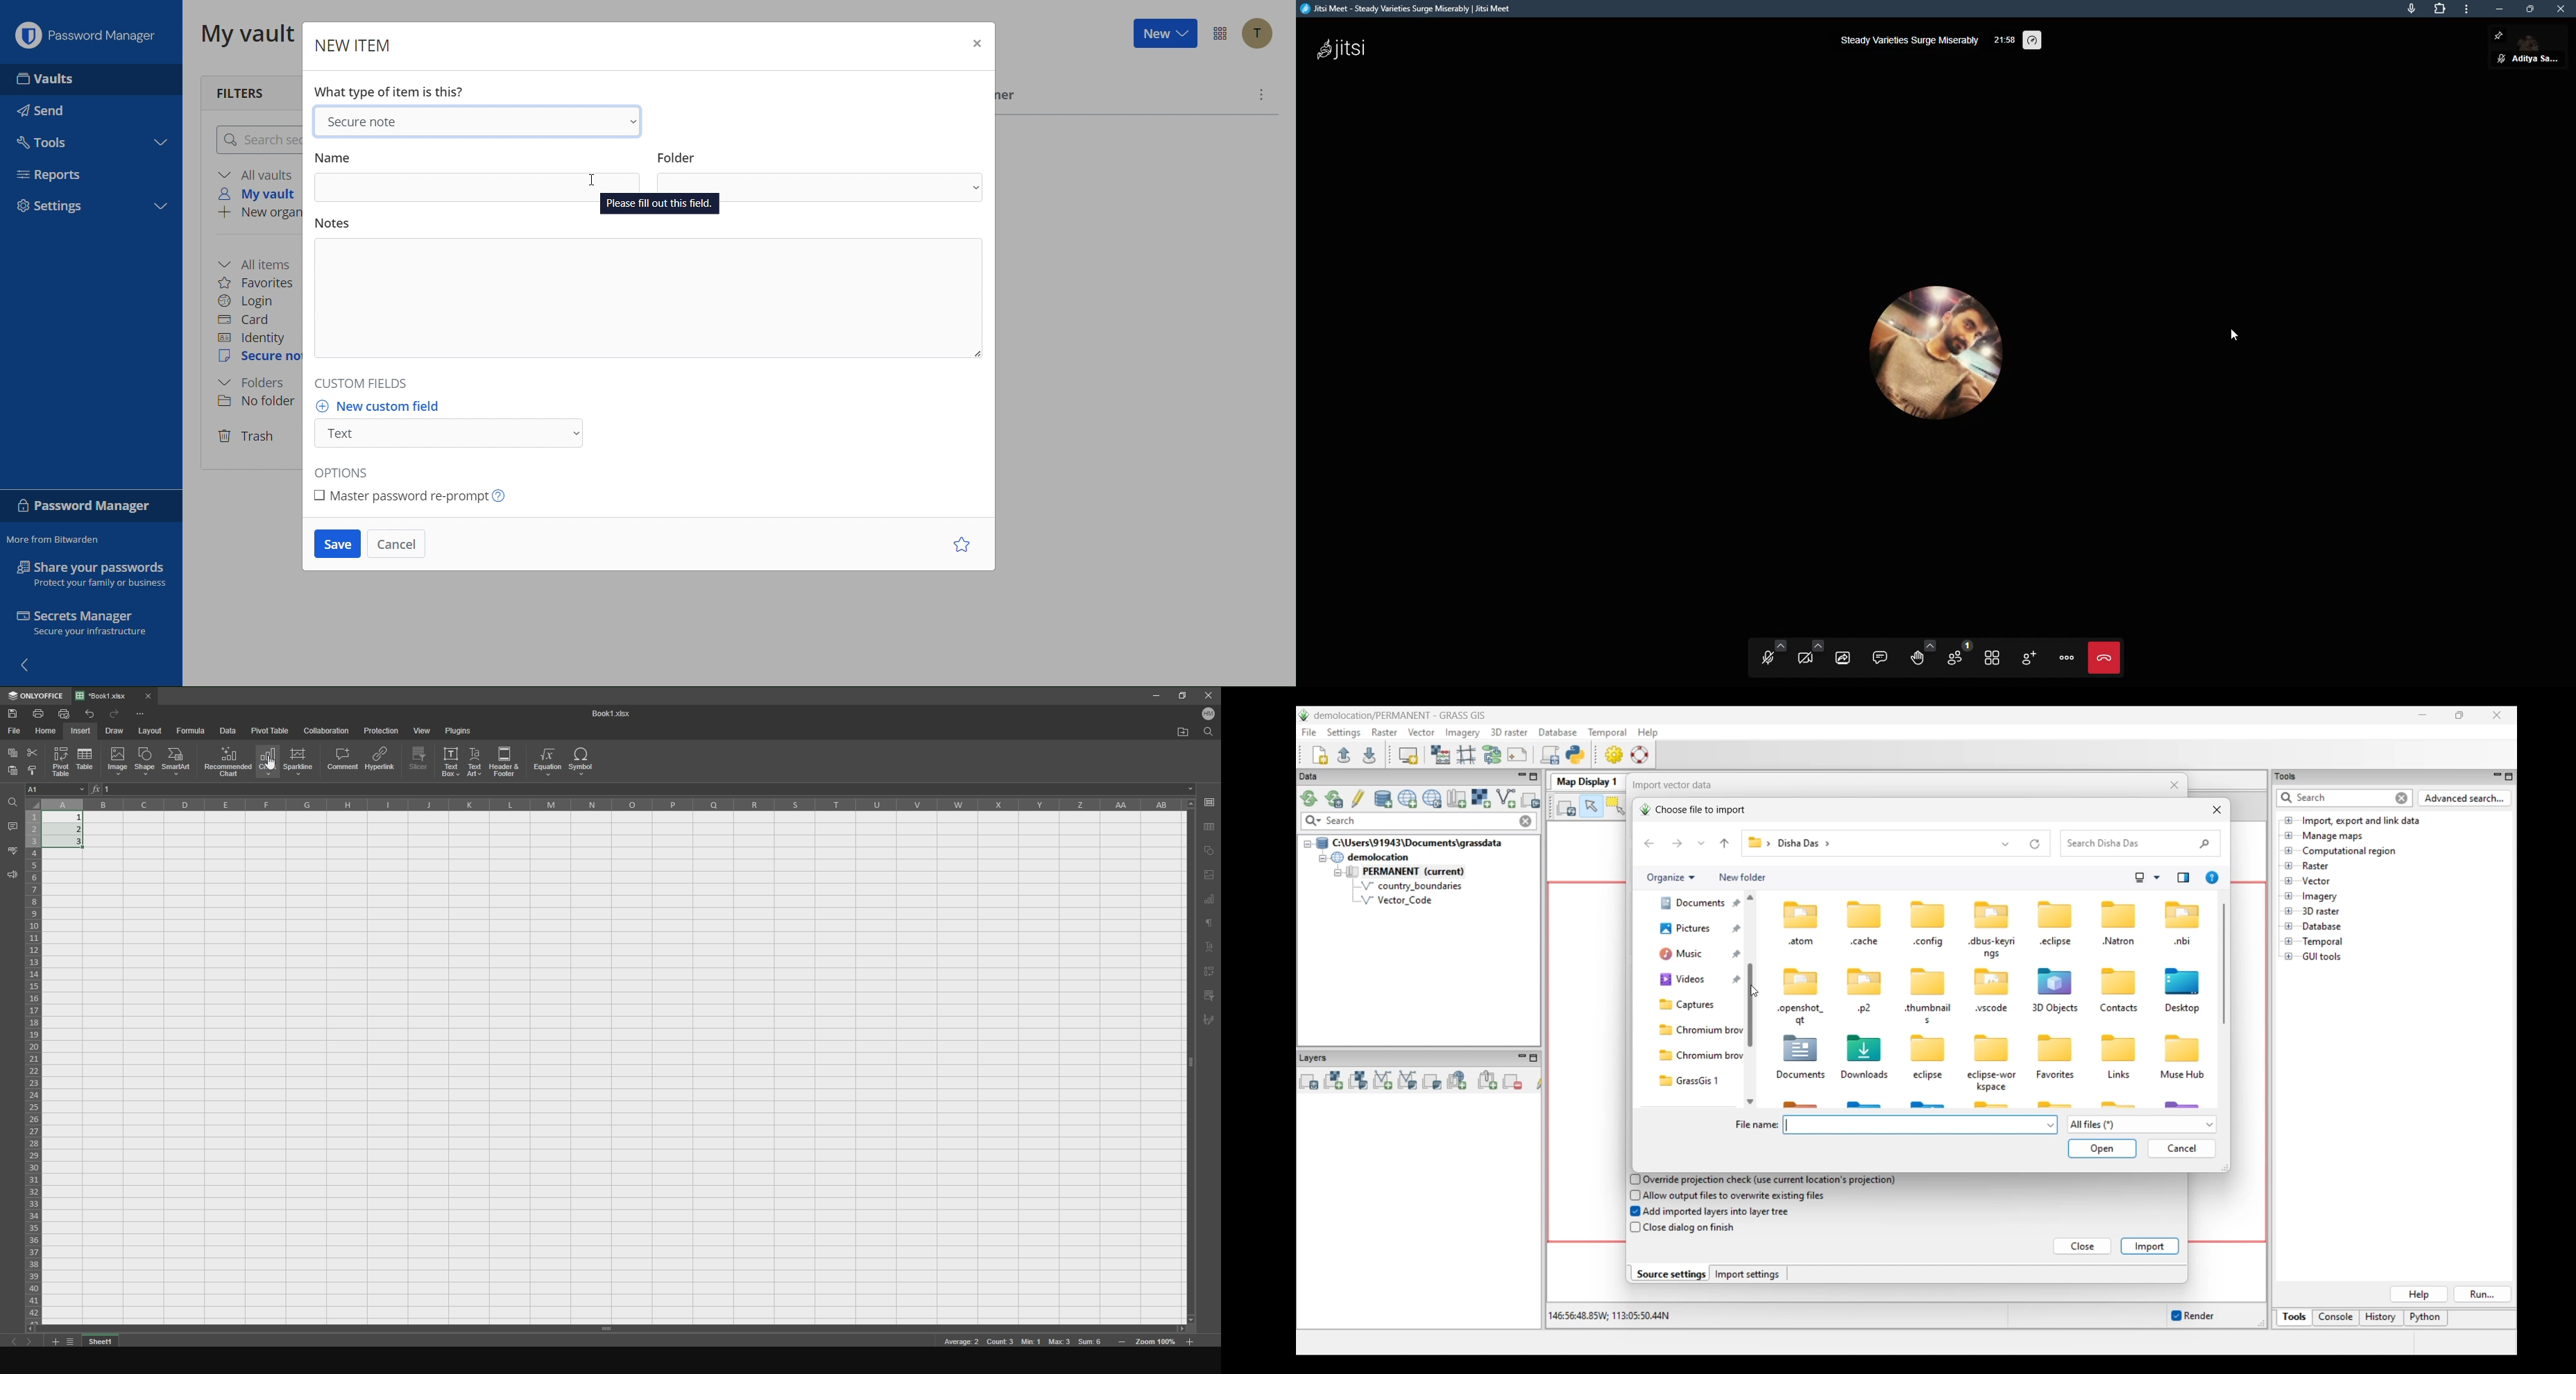 Image resolution: width=2576 pixels, height=1400 pixels. I want to click on filter, so click(1210, 995).